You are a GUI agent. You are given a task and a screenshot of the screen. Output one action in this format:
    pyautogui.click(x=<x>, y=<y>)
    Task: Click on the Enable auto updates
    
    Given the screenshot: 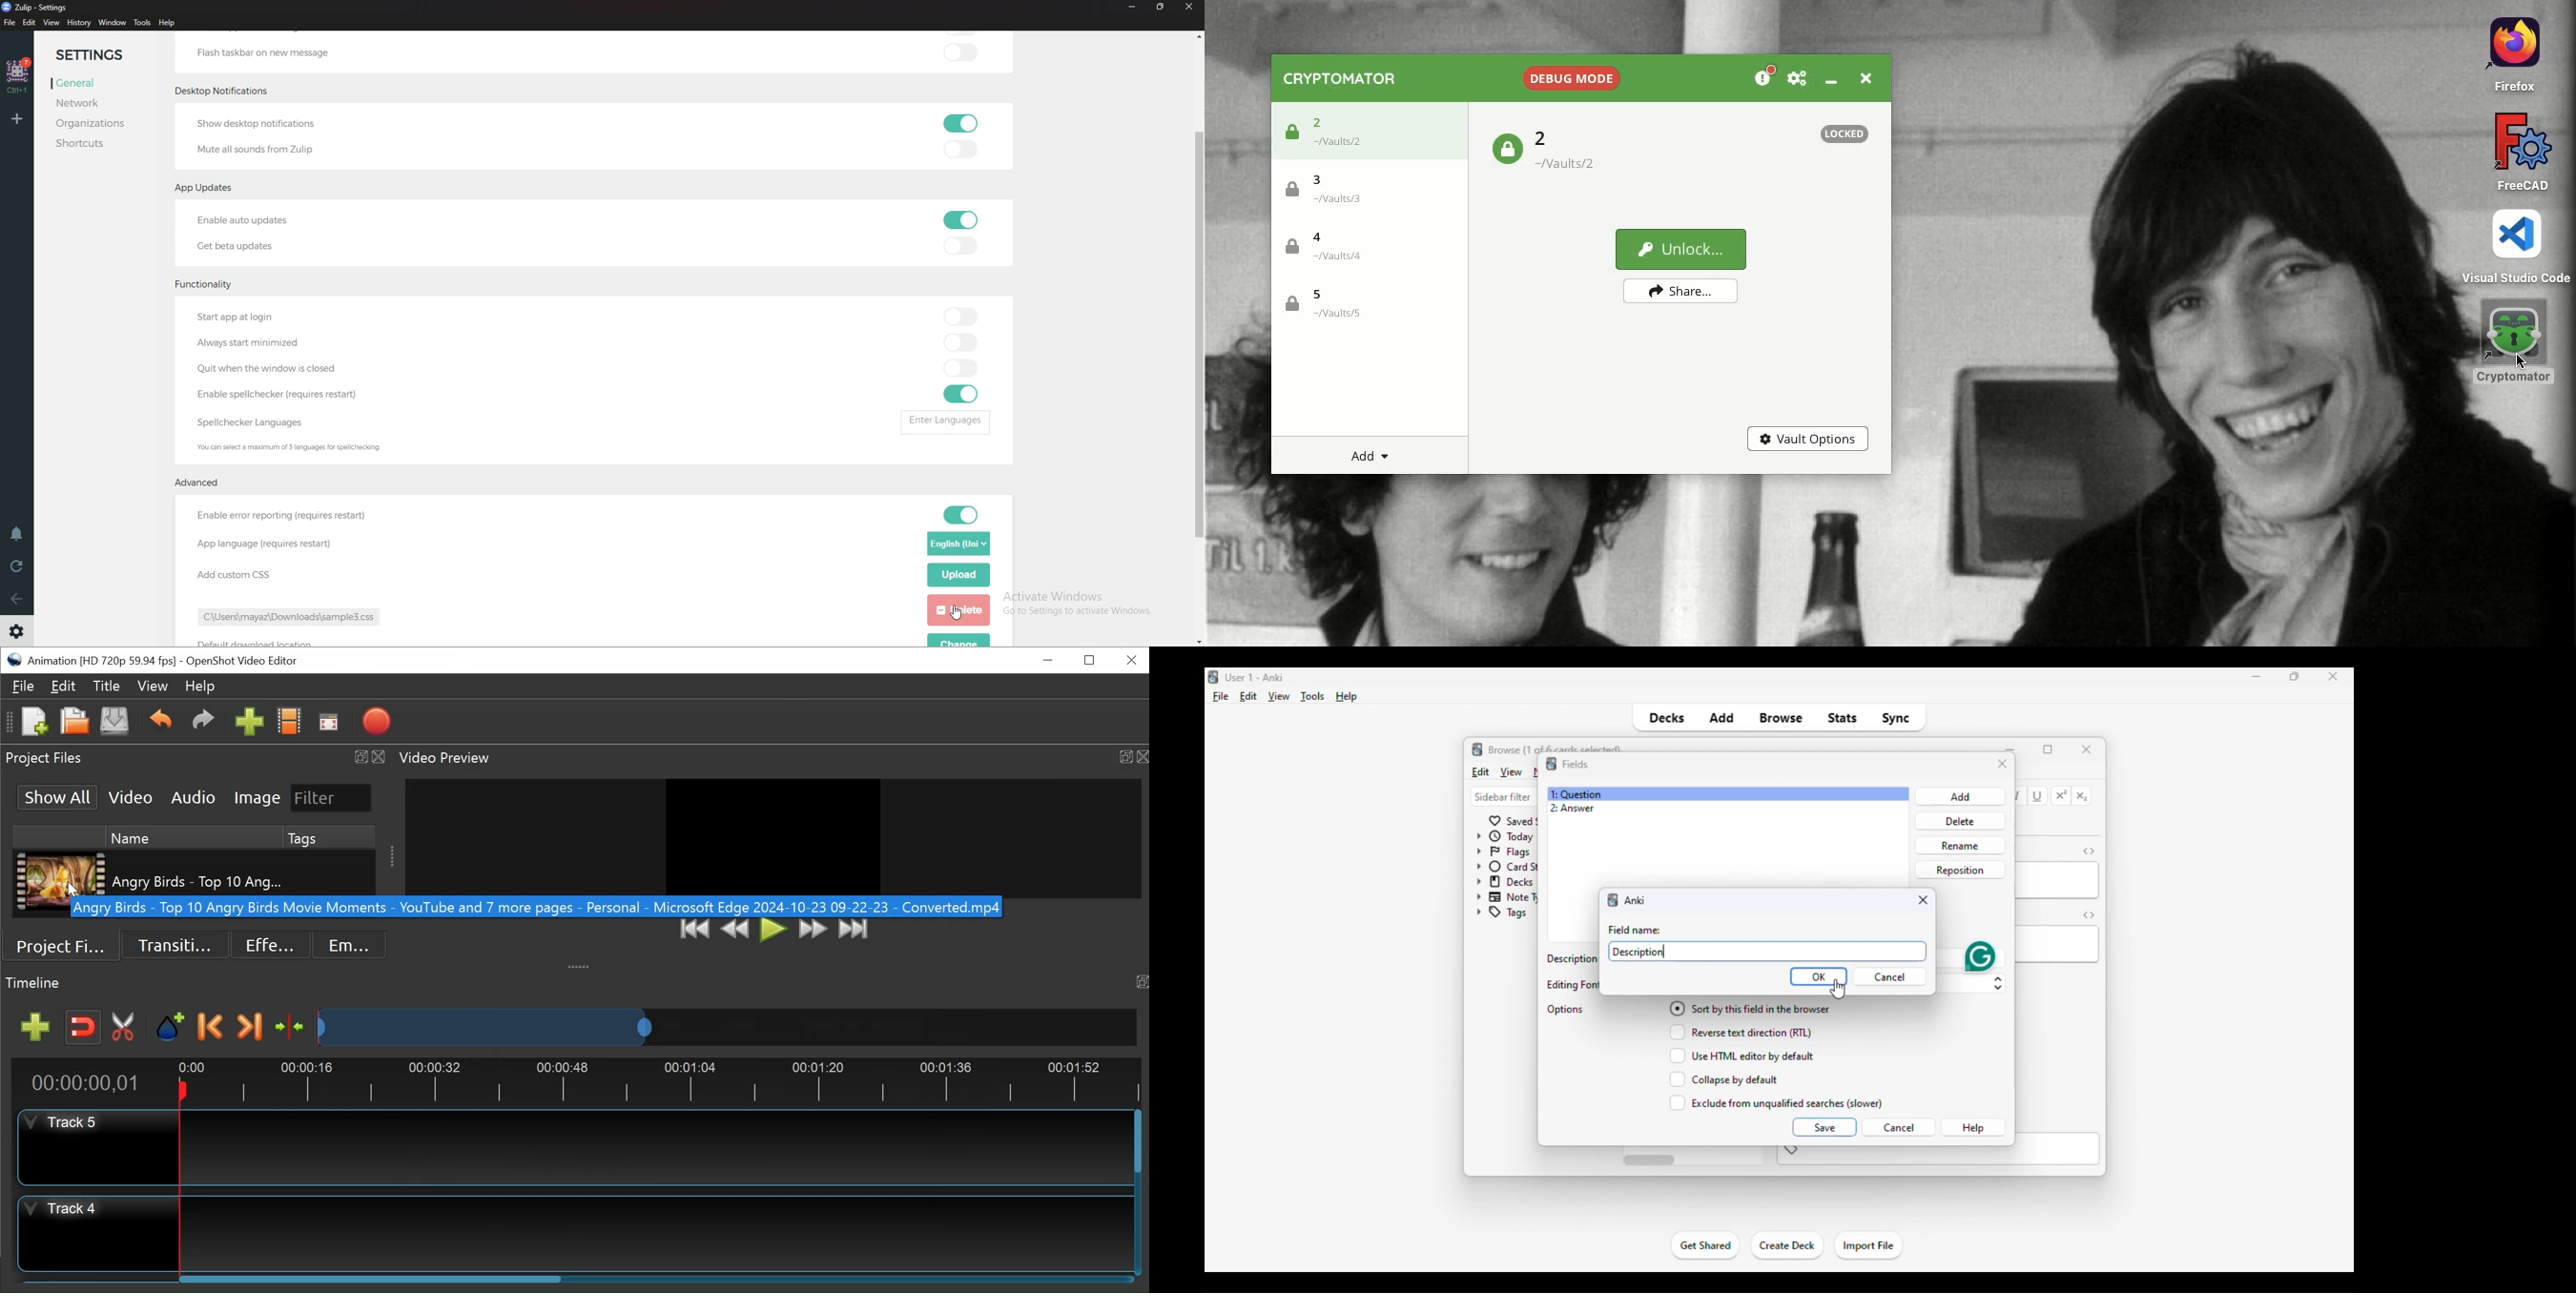 What is the action you would take?
    pyautogui.click(x=266, y=220)
    